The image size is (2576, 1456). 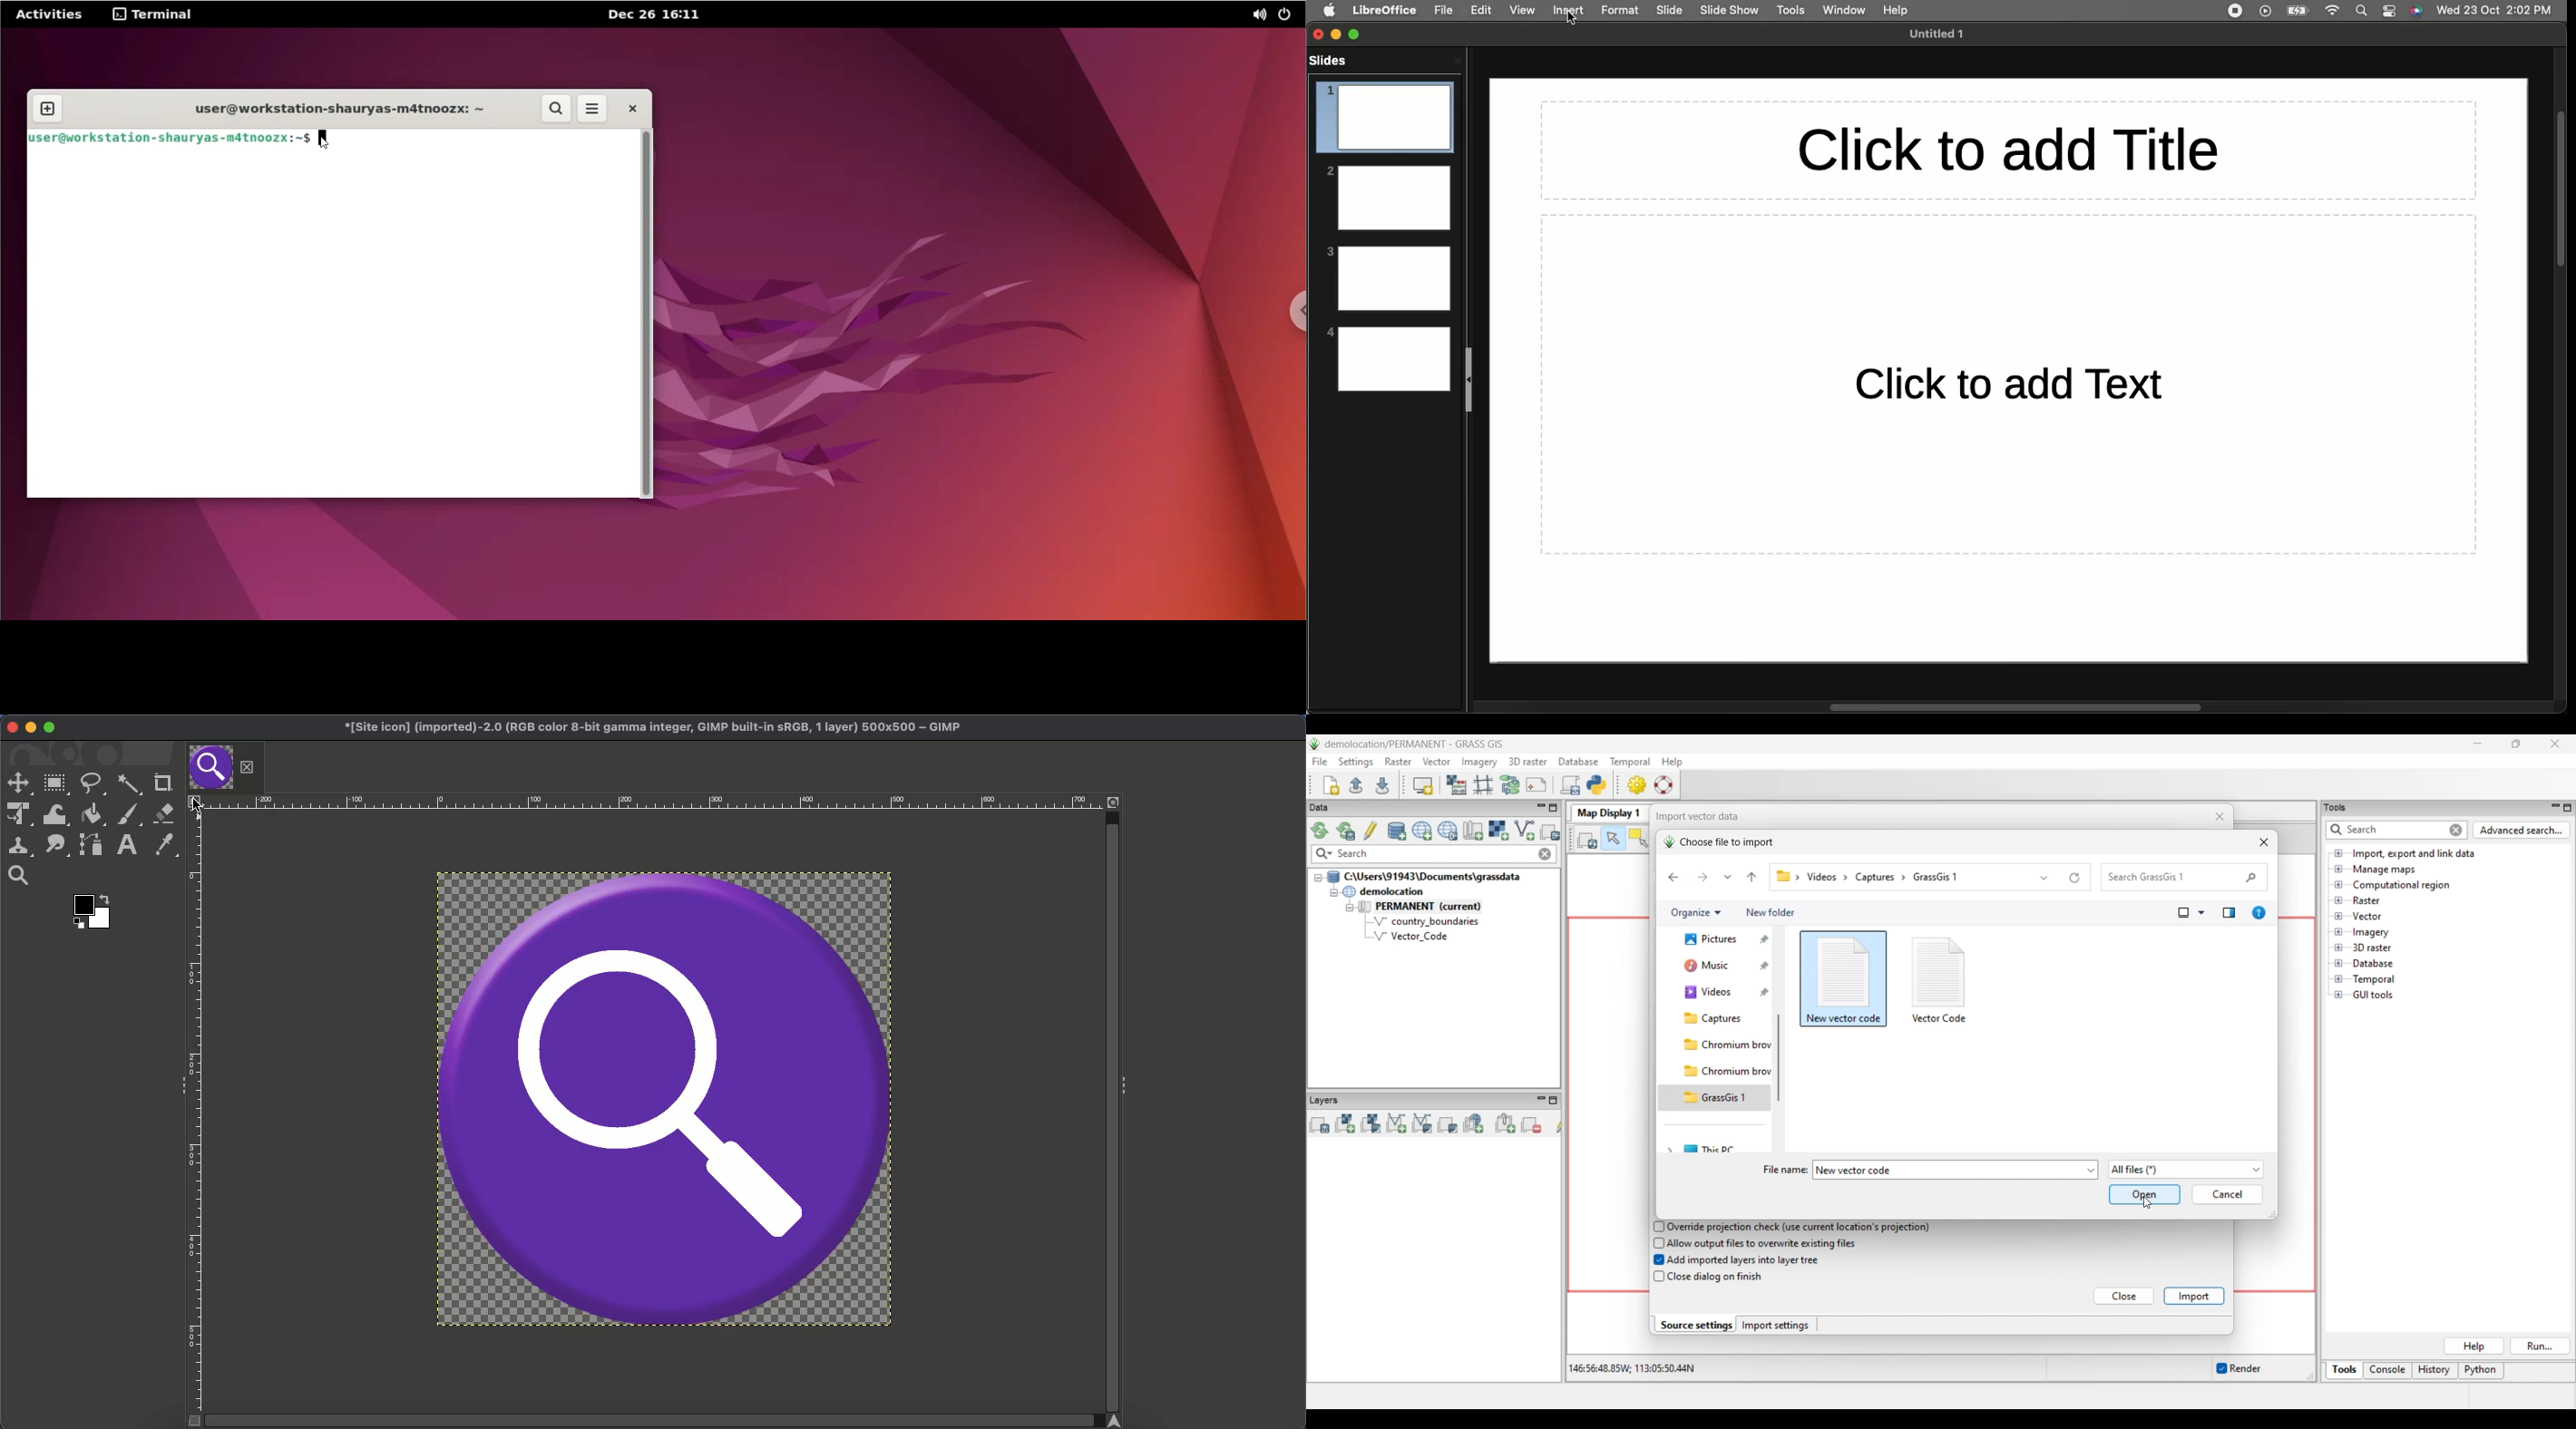 I want to click on menu, so click(x=591, y=109).